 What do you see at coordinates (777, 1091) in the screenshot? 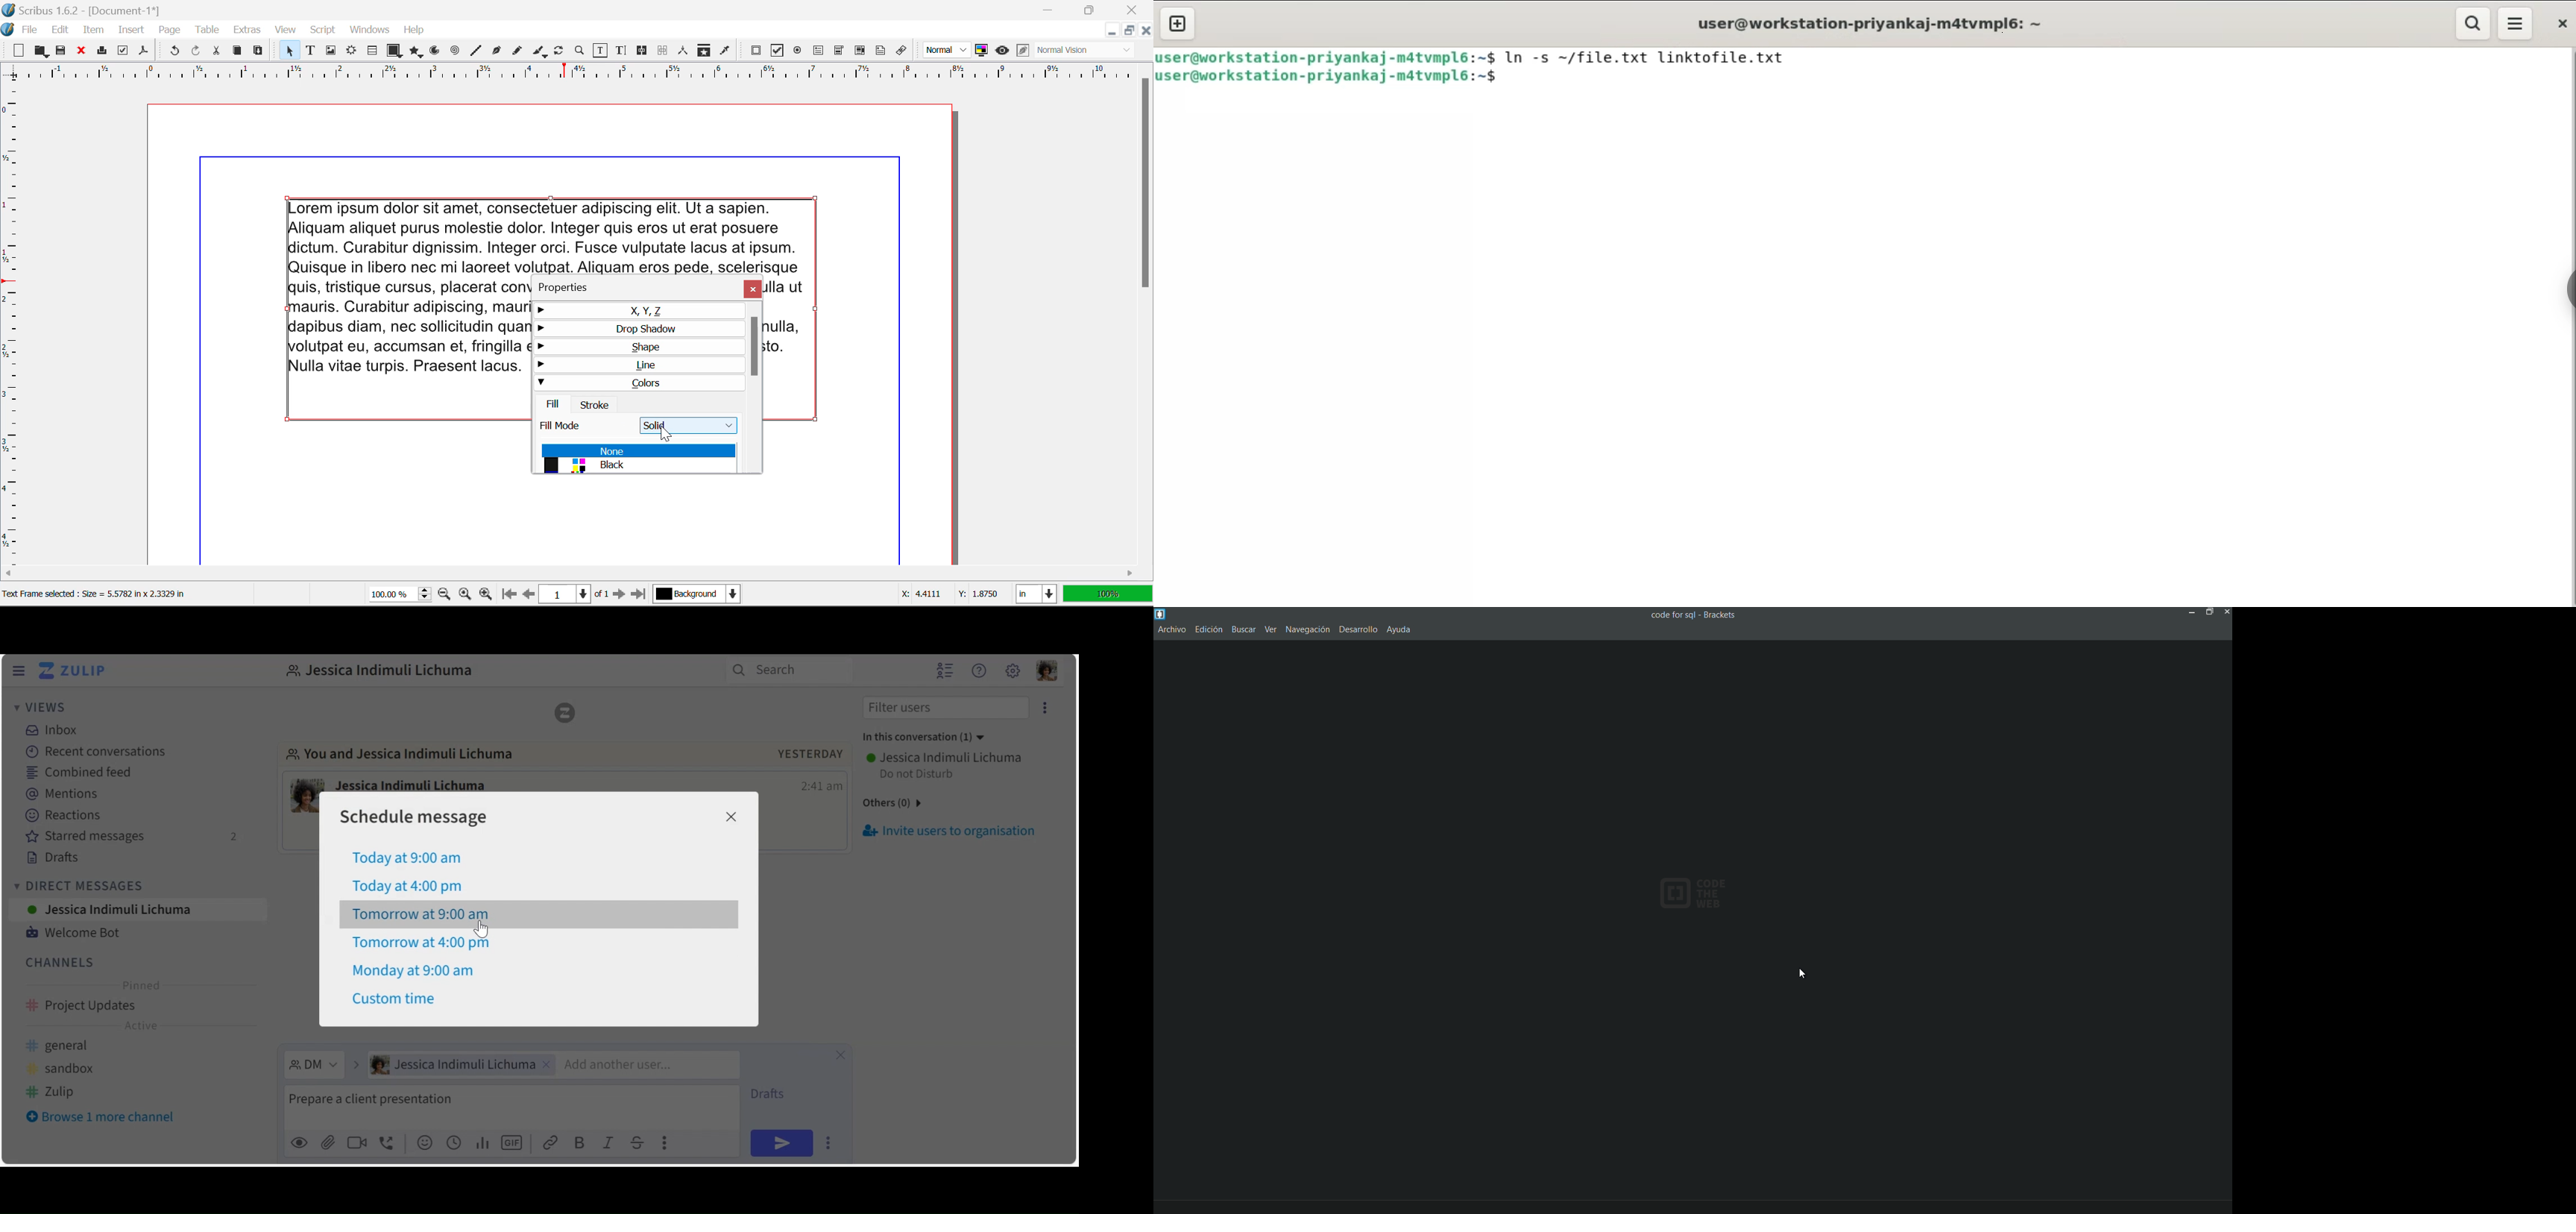
I see `Drafts` at bounding box center [777, 1091].